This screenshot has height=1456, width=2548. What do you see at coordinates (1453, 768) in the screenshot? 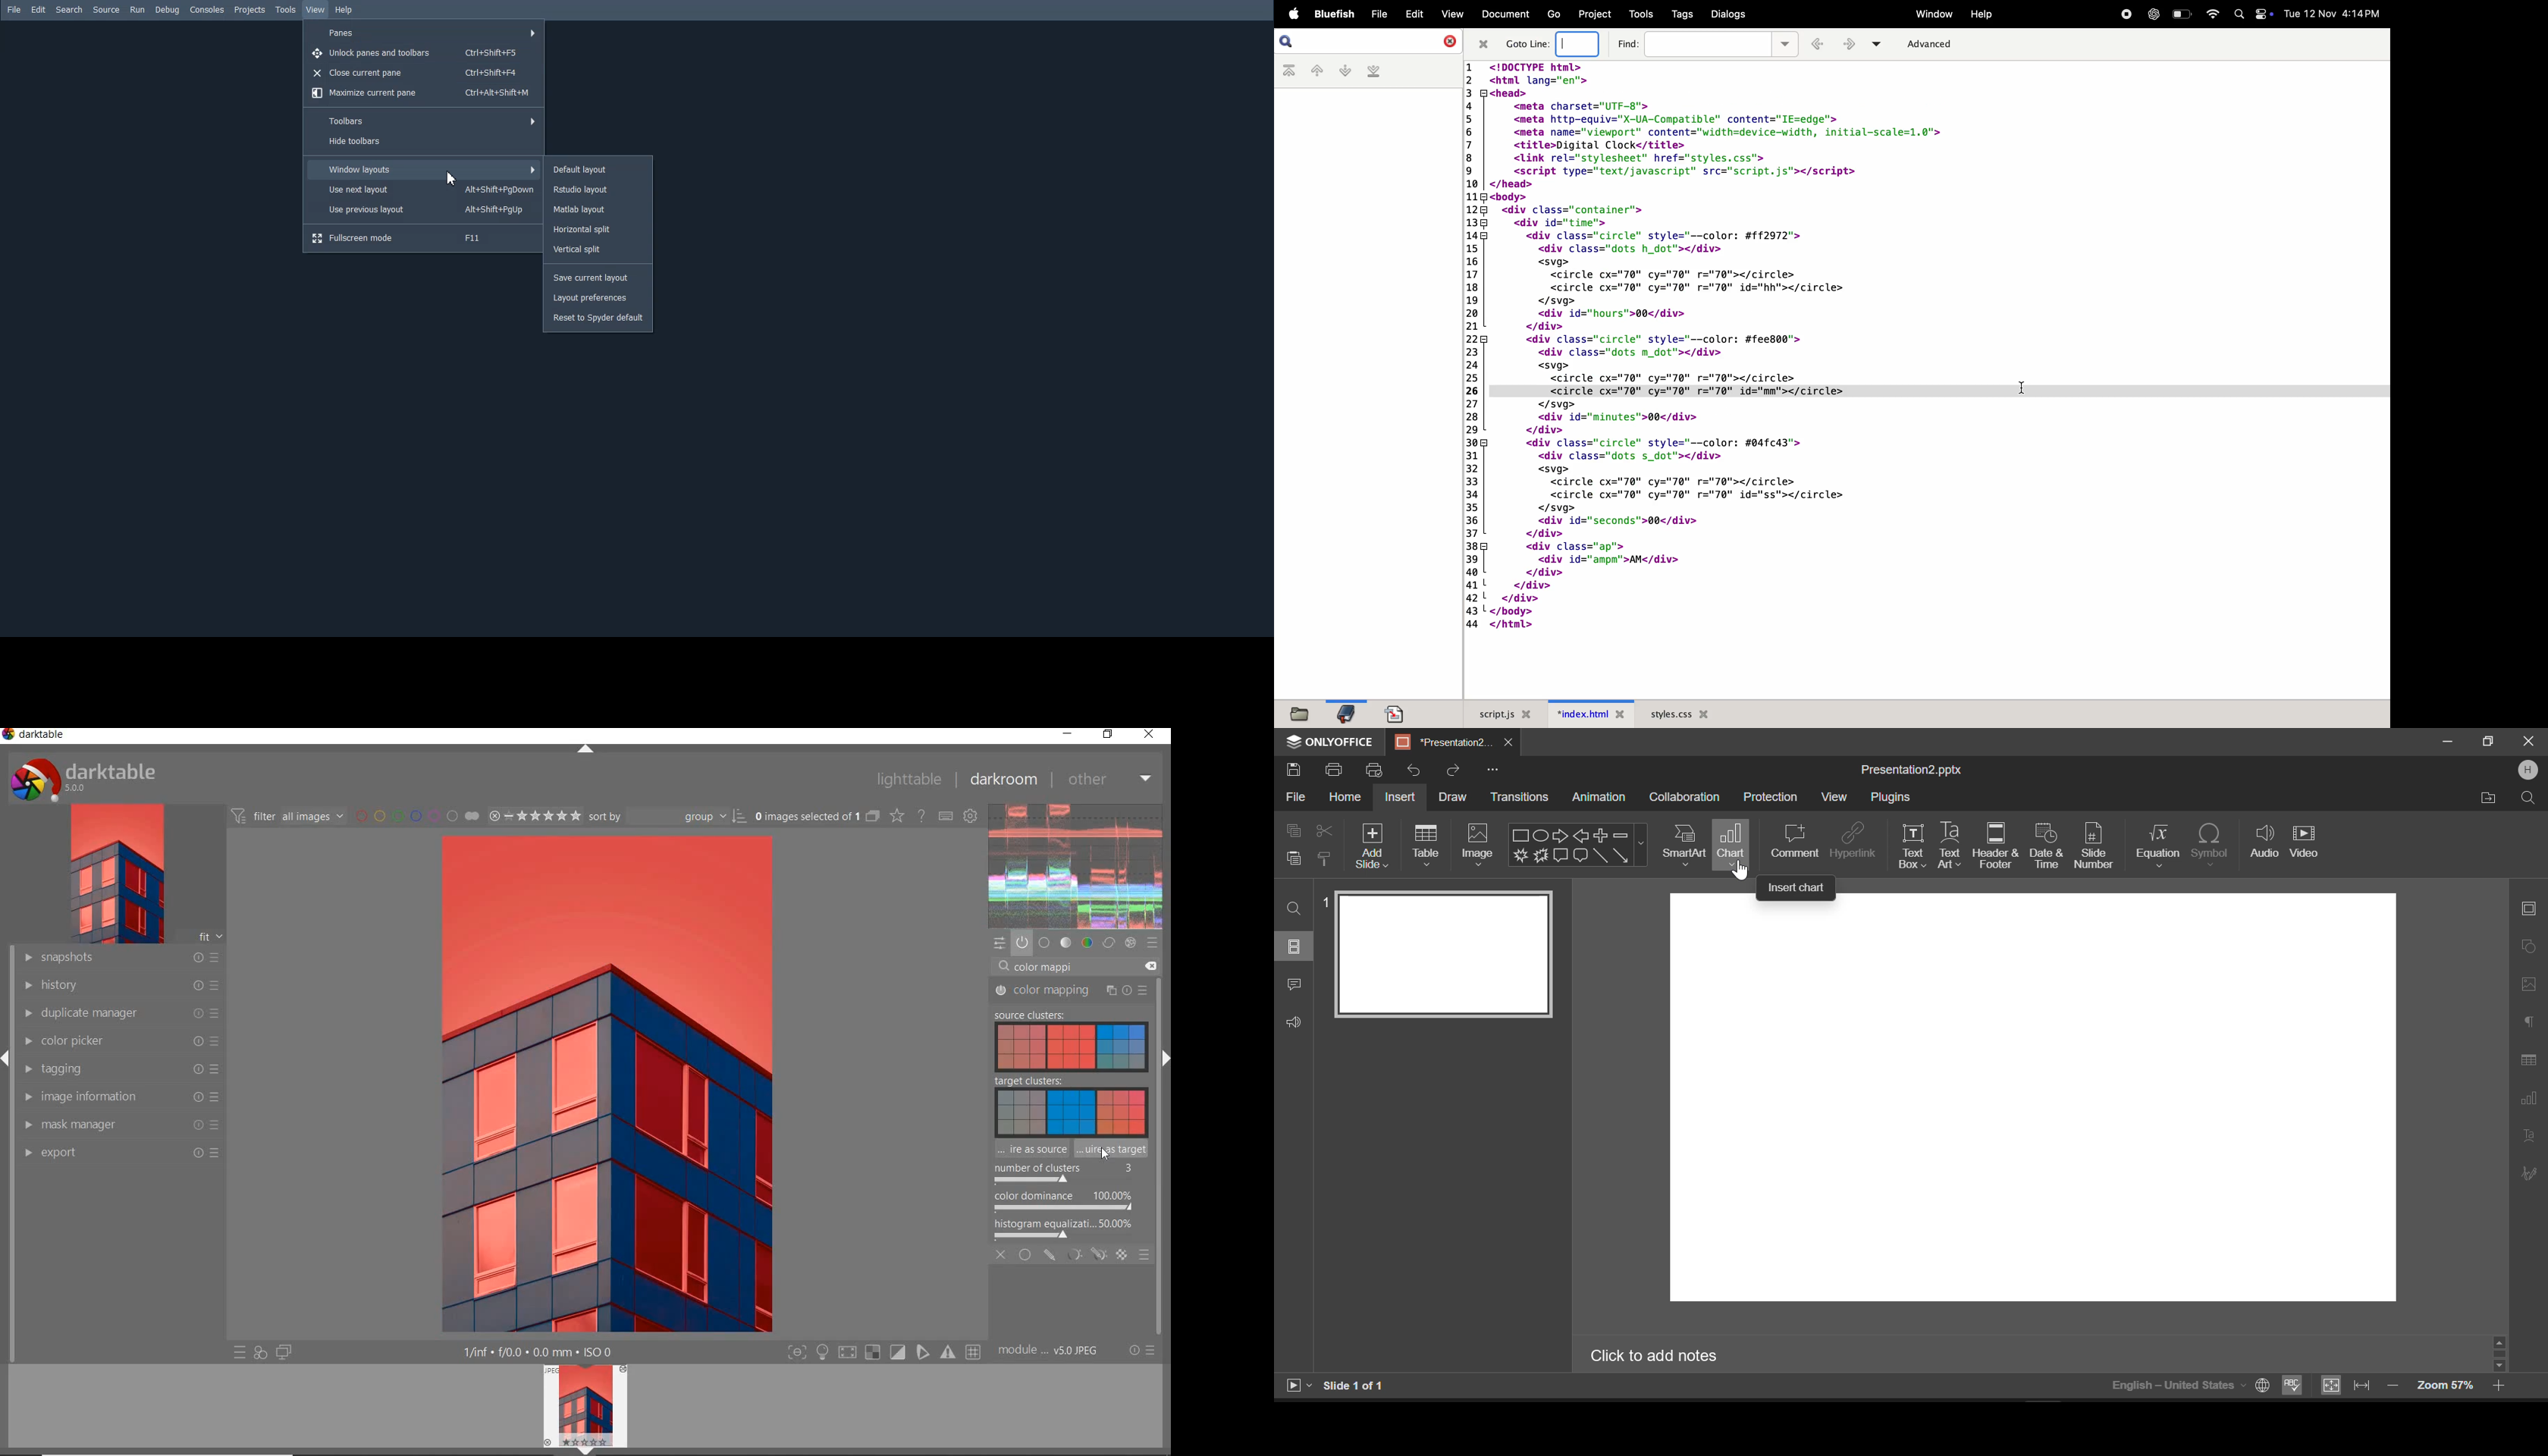
I see `Redo` at bounding box center [1453, 768].